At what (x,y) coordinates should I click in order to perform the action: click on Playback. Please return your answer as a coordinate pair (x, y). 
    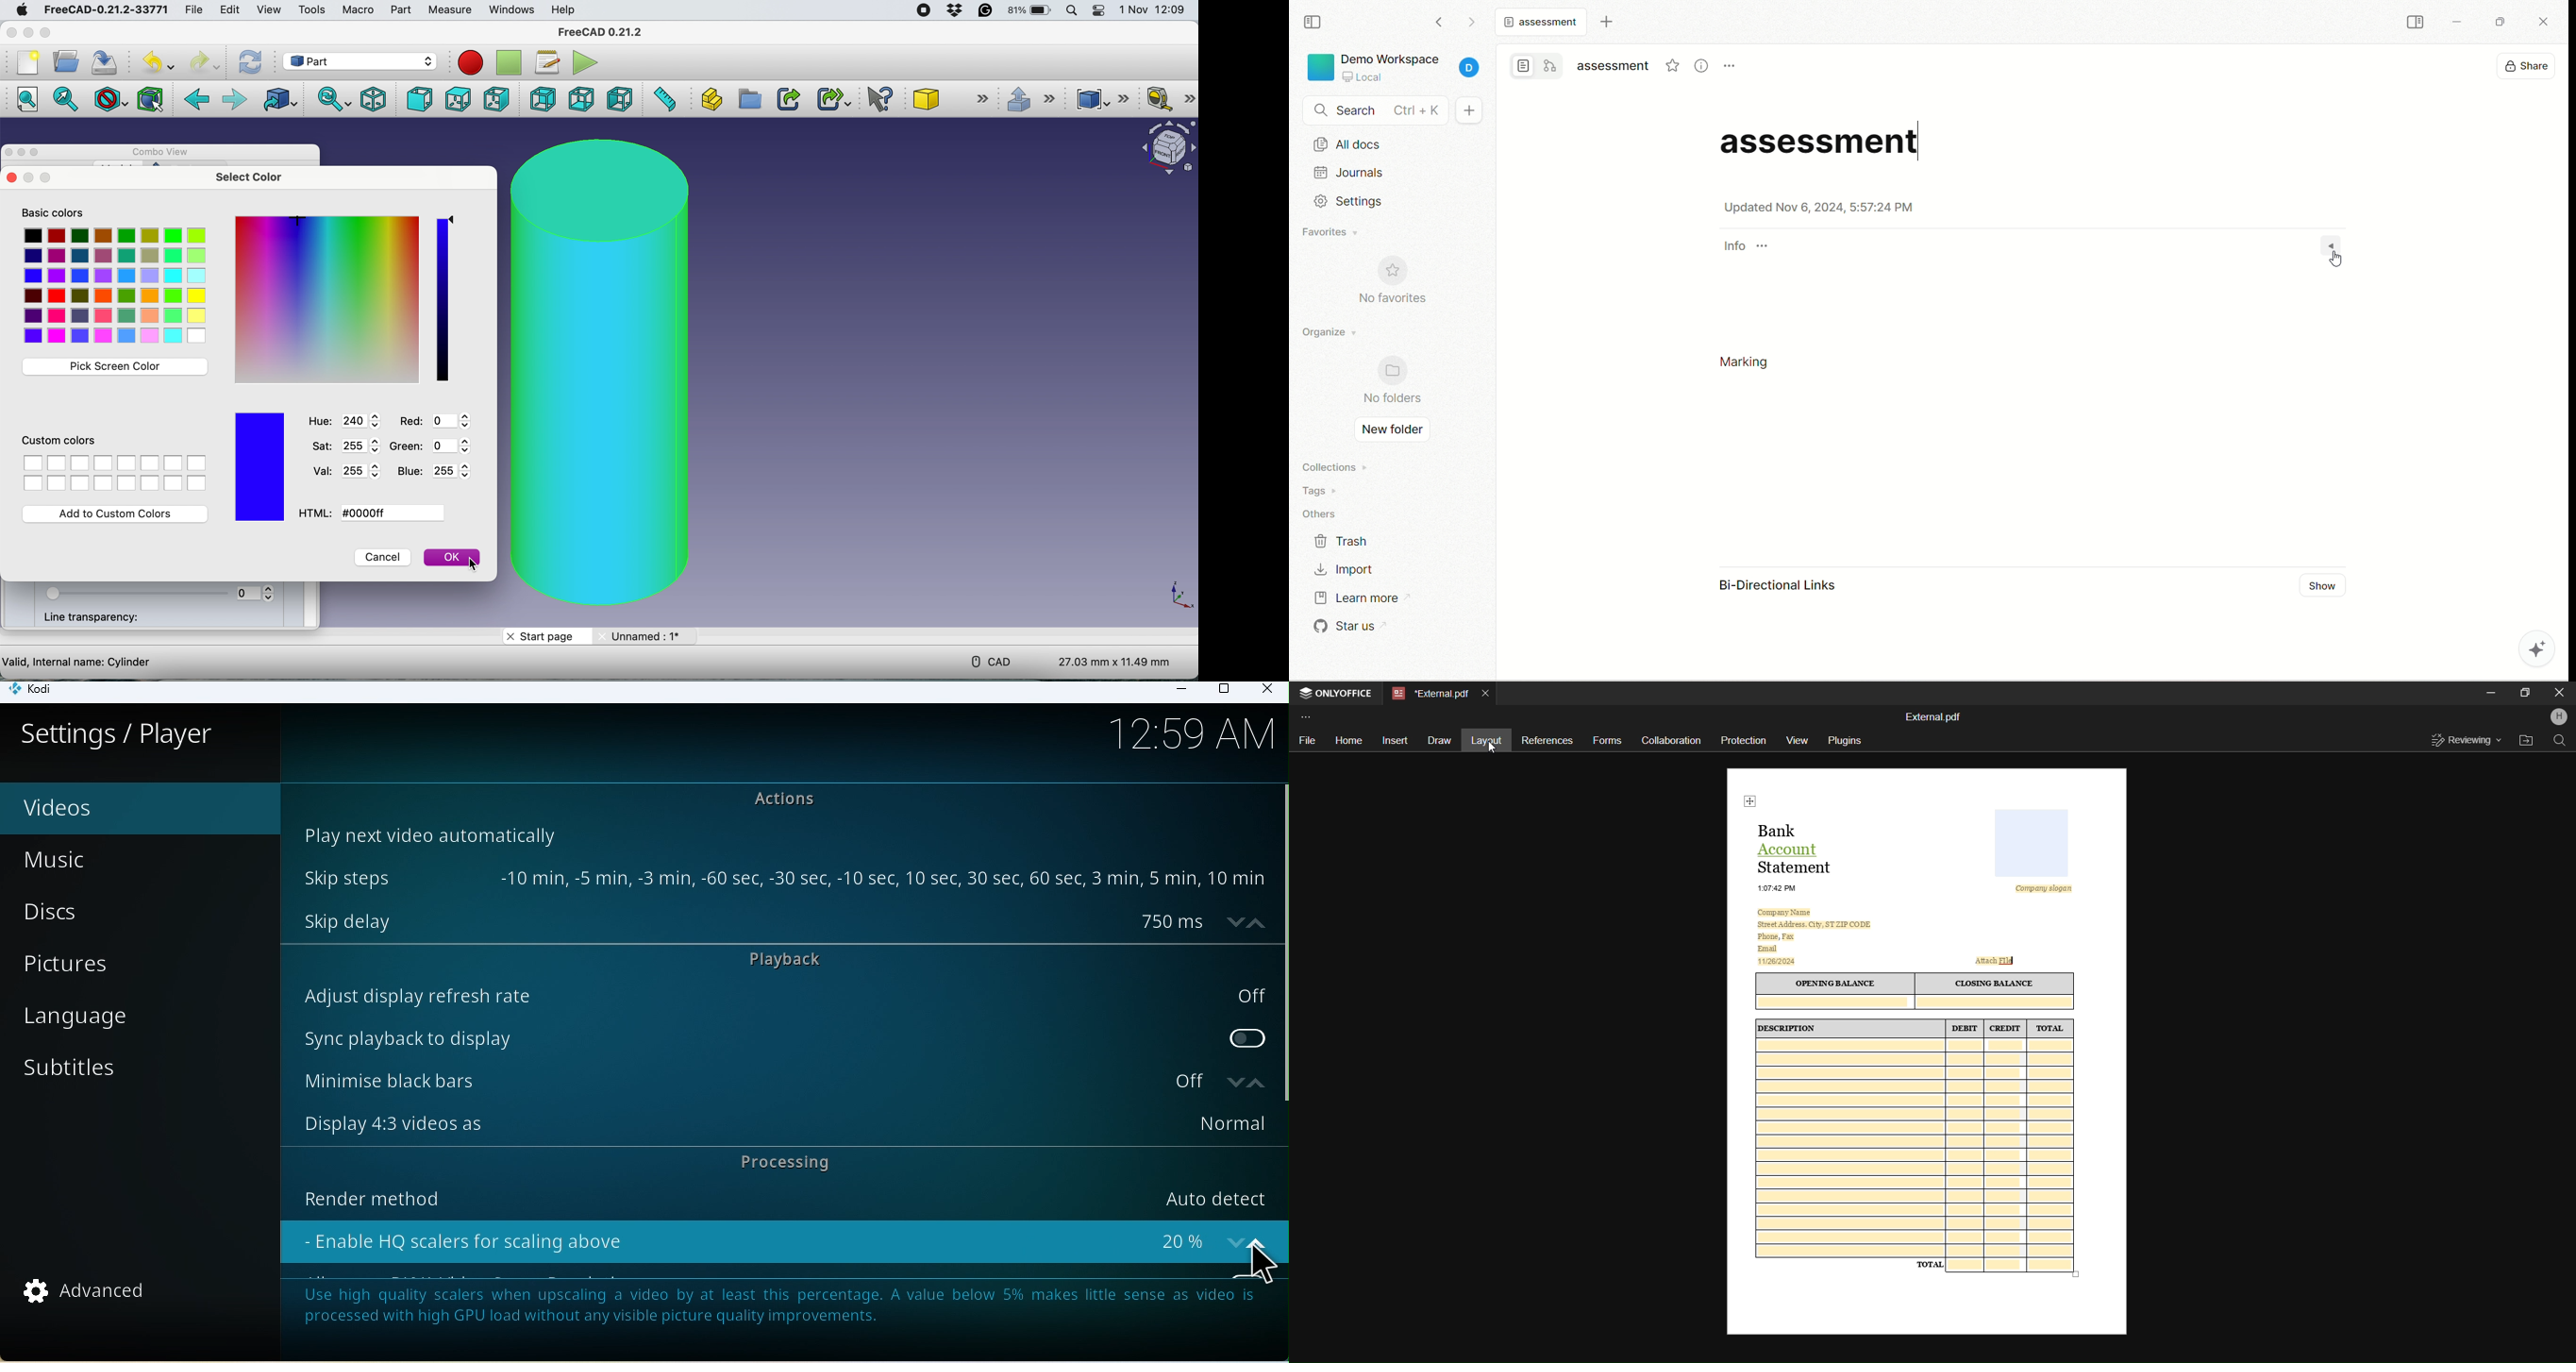
    Looking at the image, I should click on (801, 961).